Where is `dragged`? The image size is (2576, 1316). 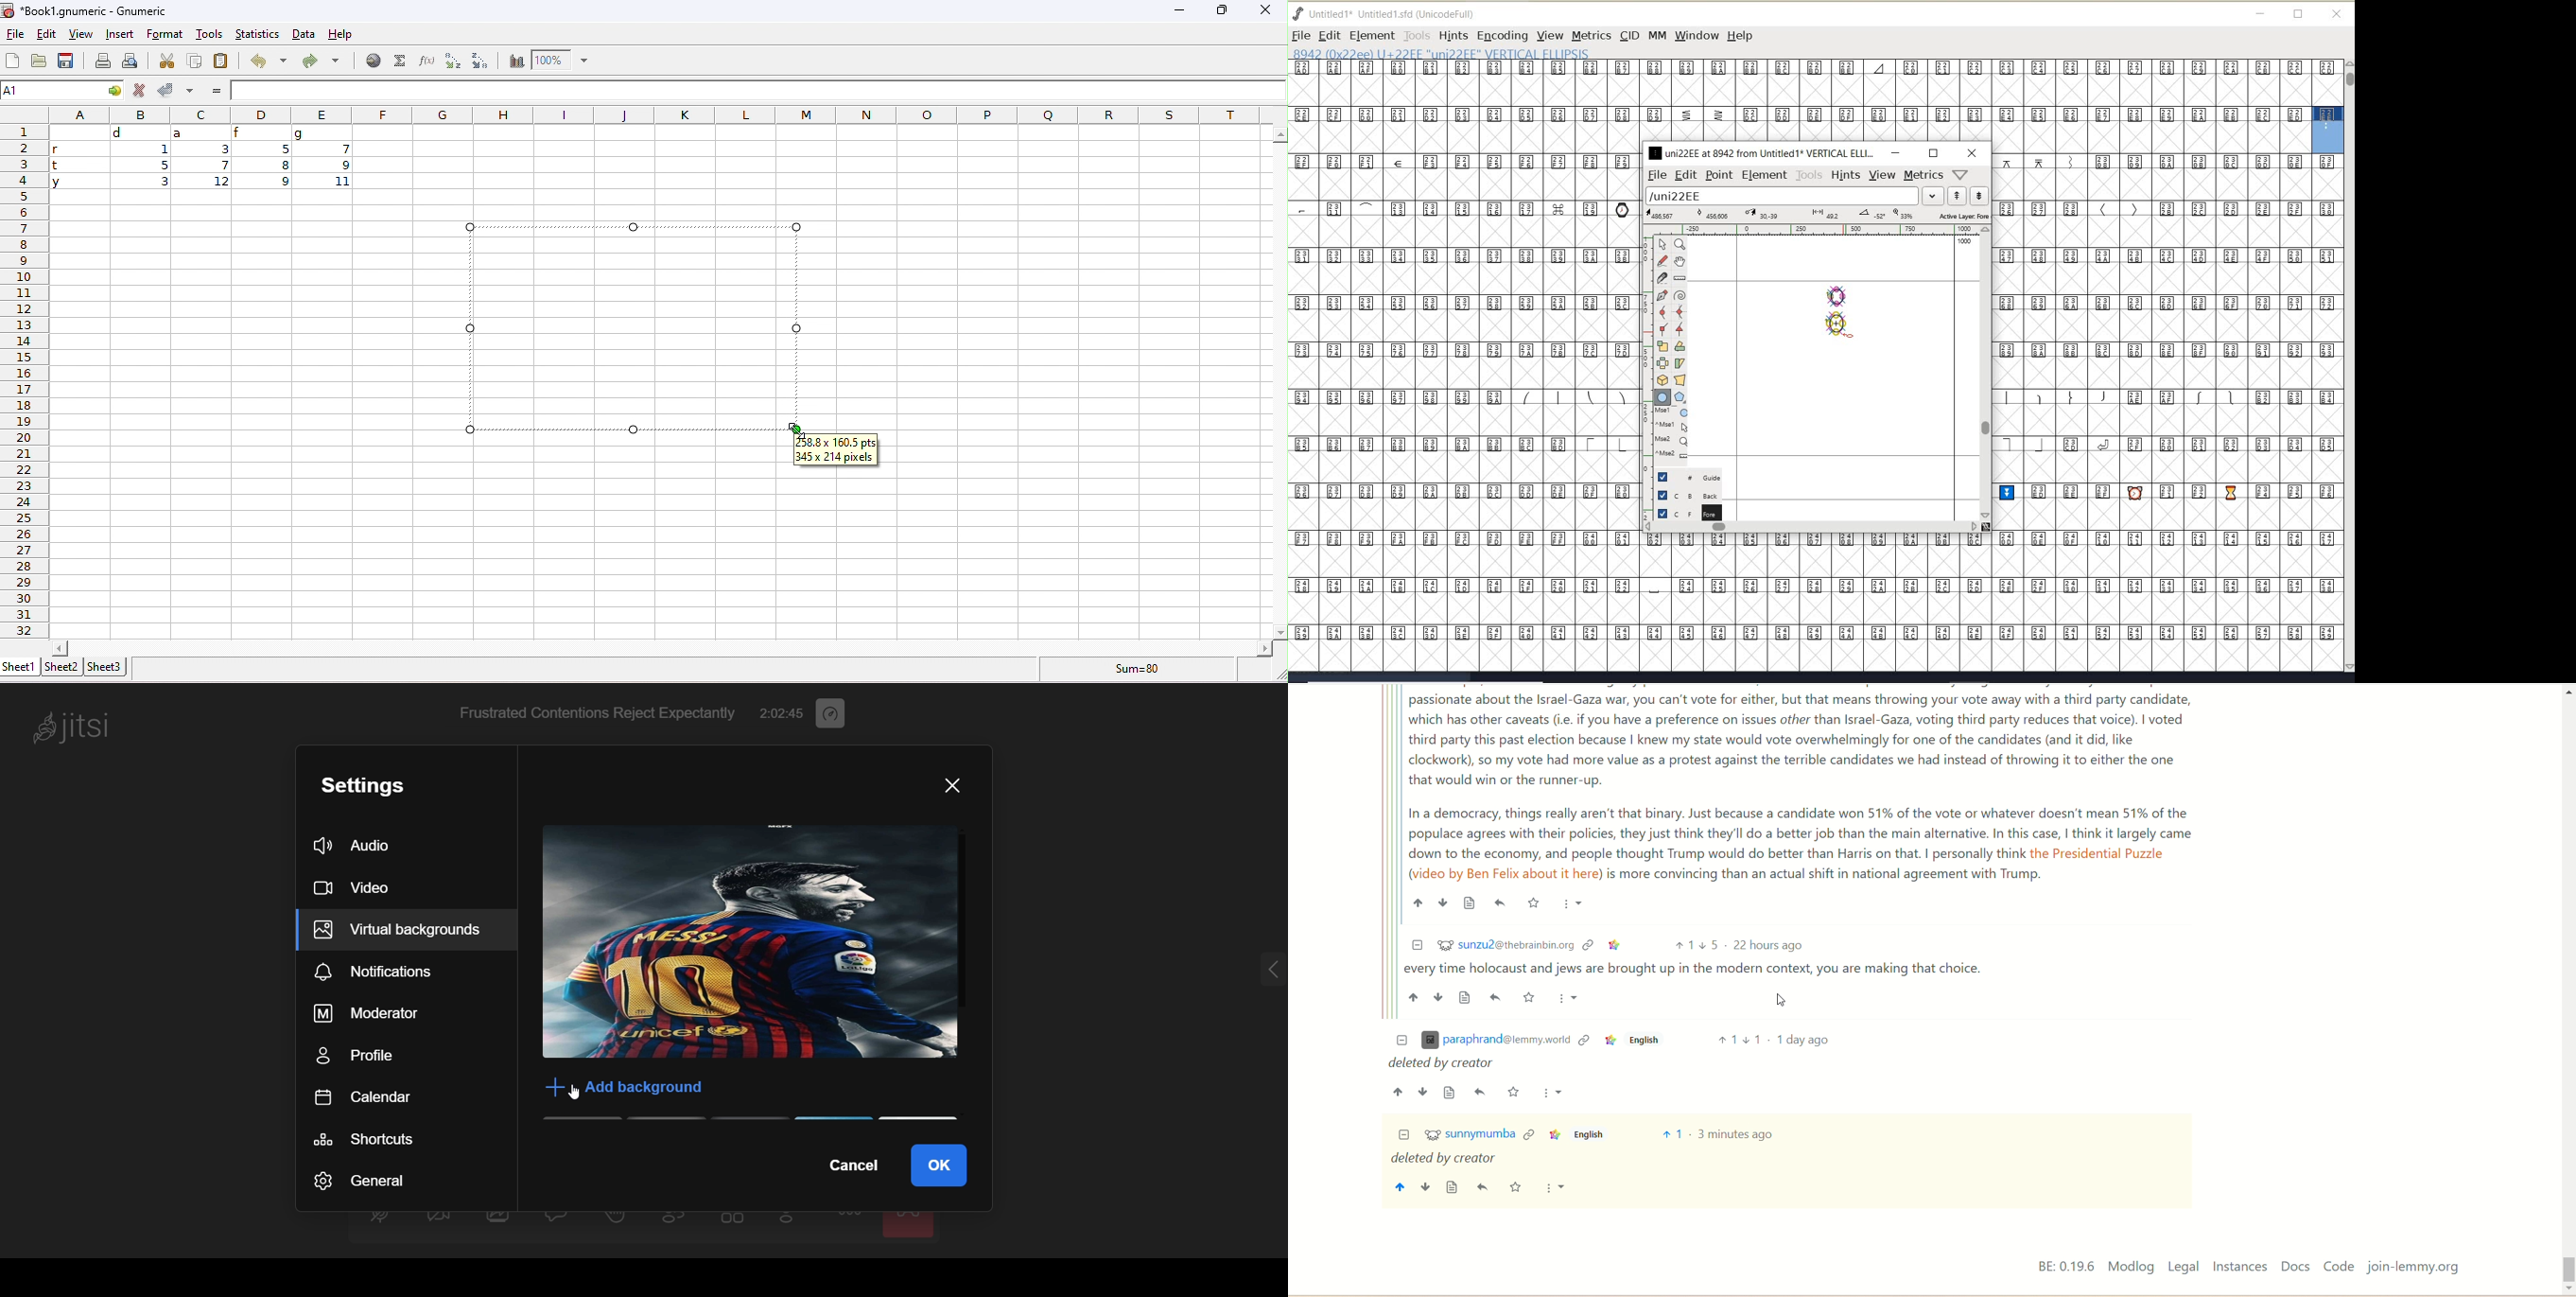 dragged is located at coordinates (635, 330).